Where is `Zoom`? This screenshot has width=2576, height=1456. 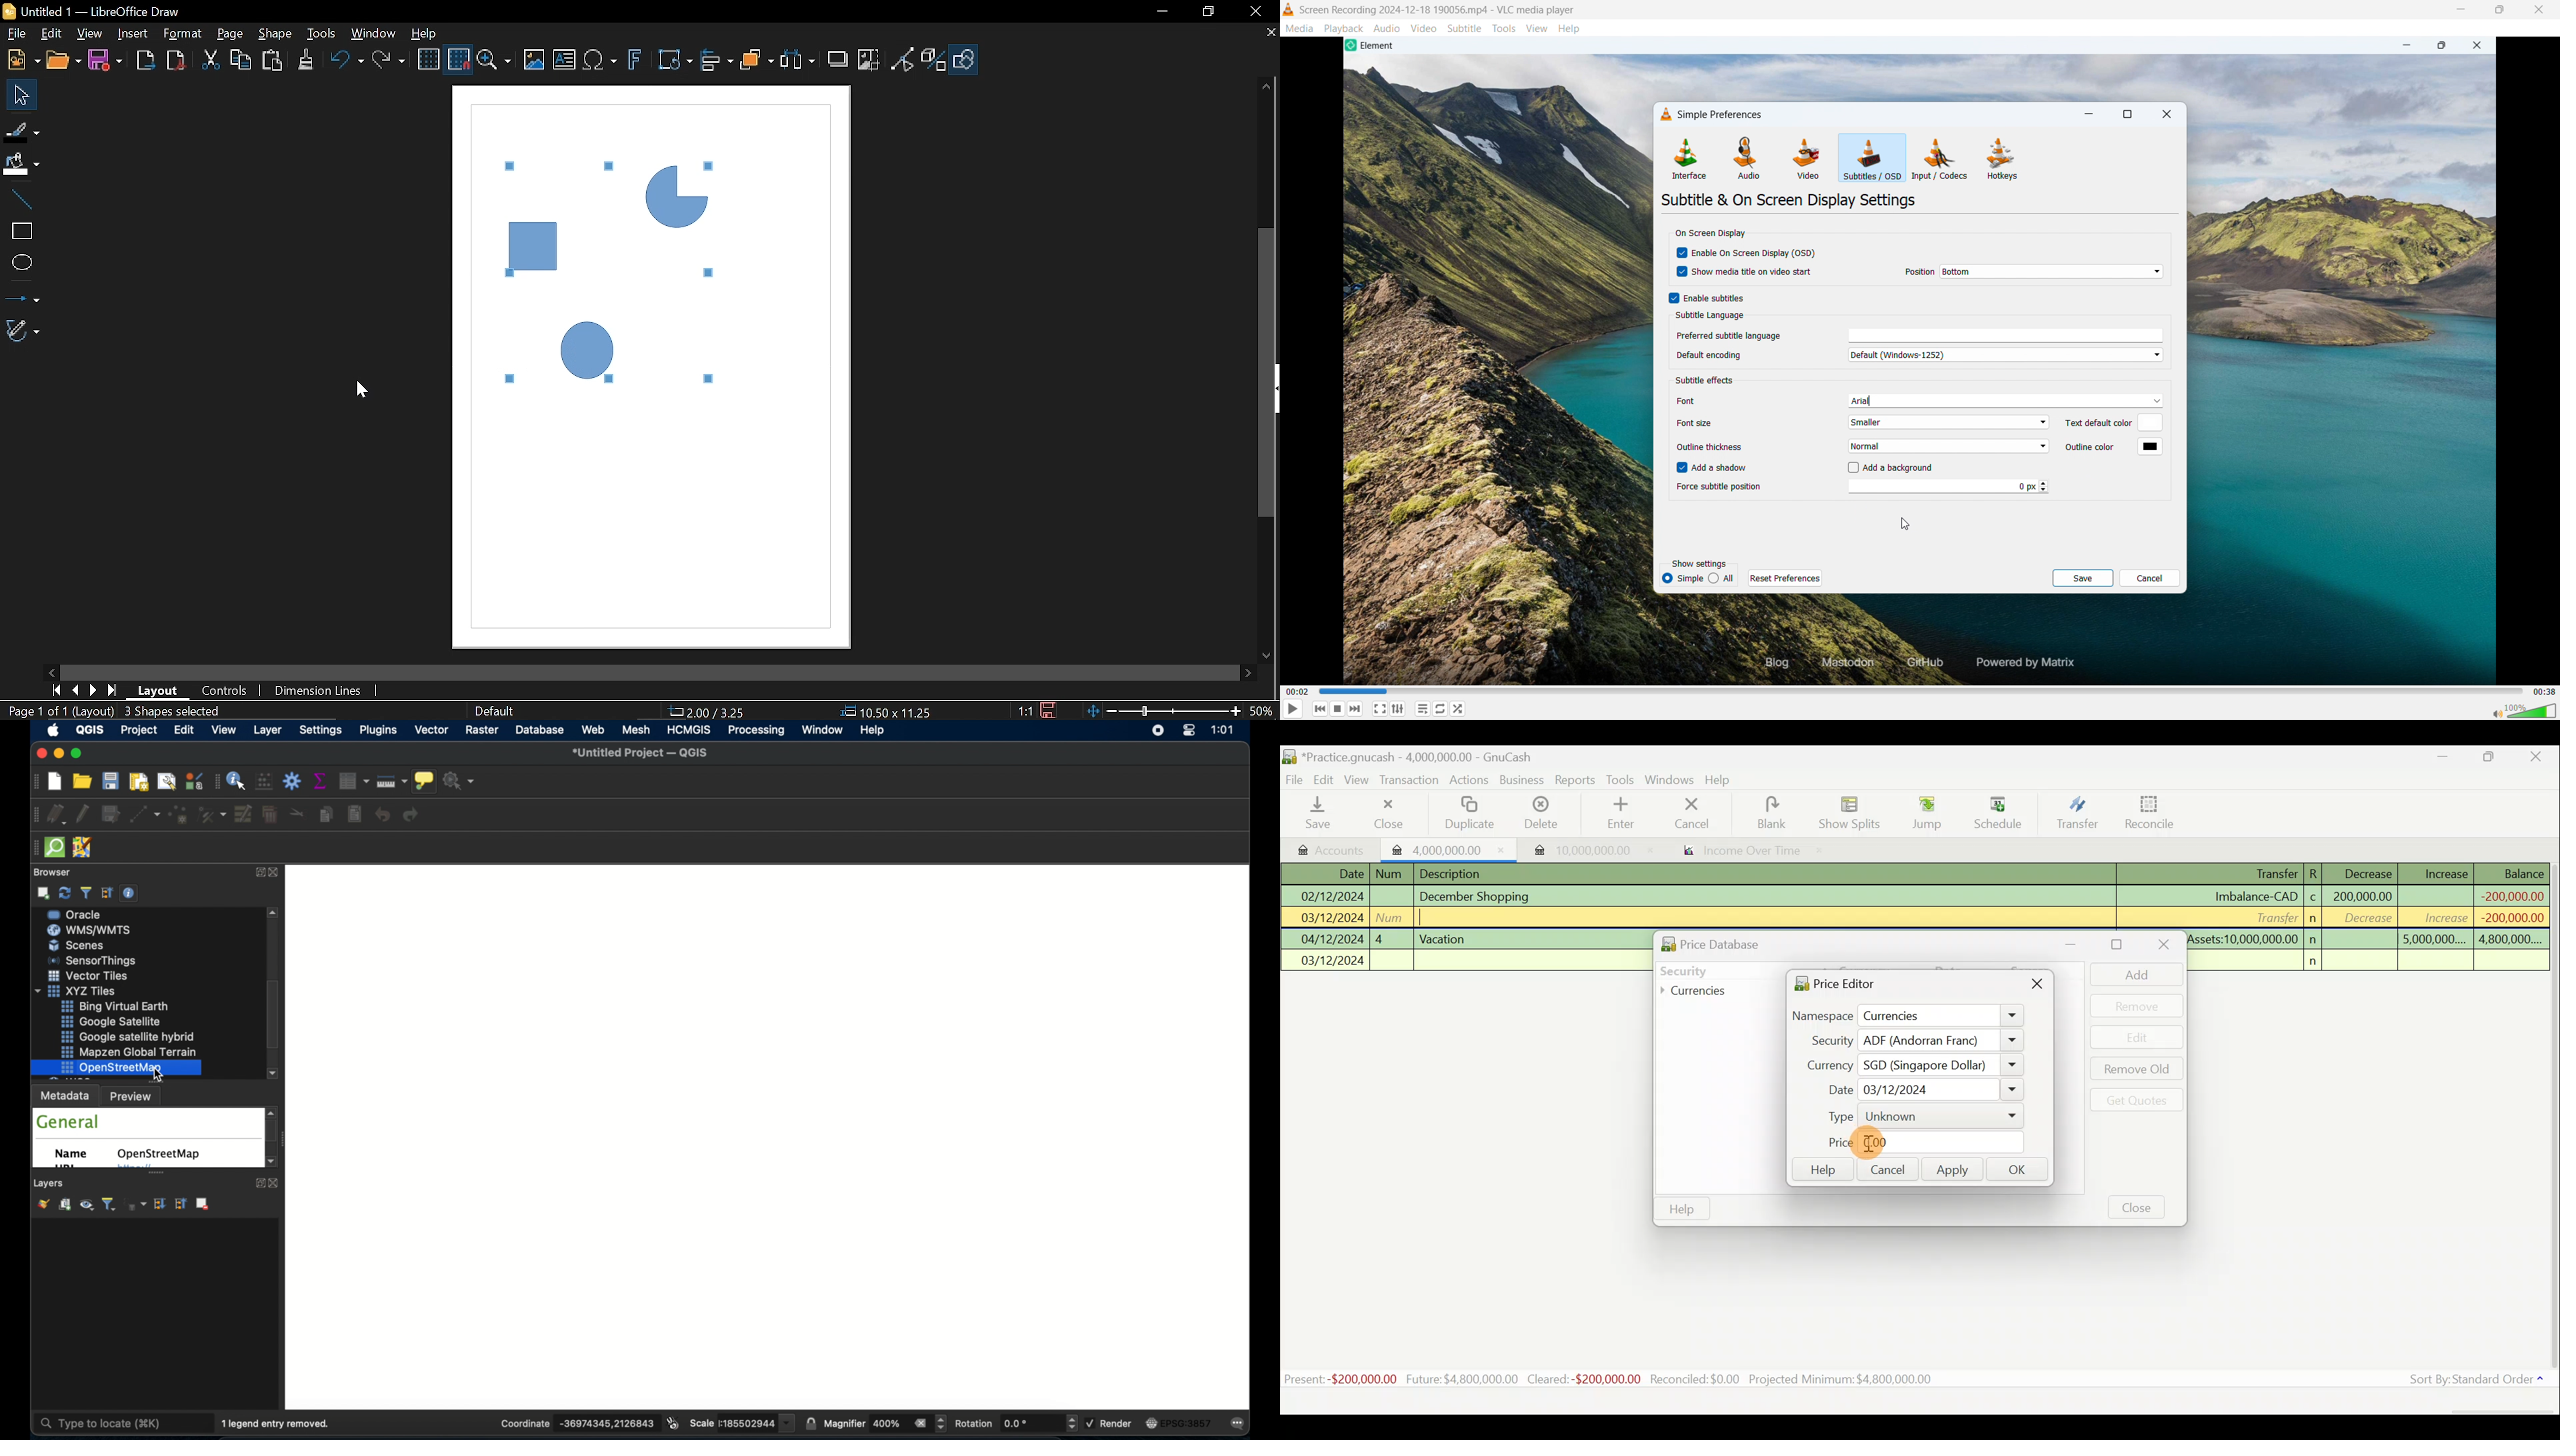 Zoom is located at coordinates (497, 60).